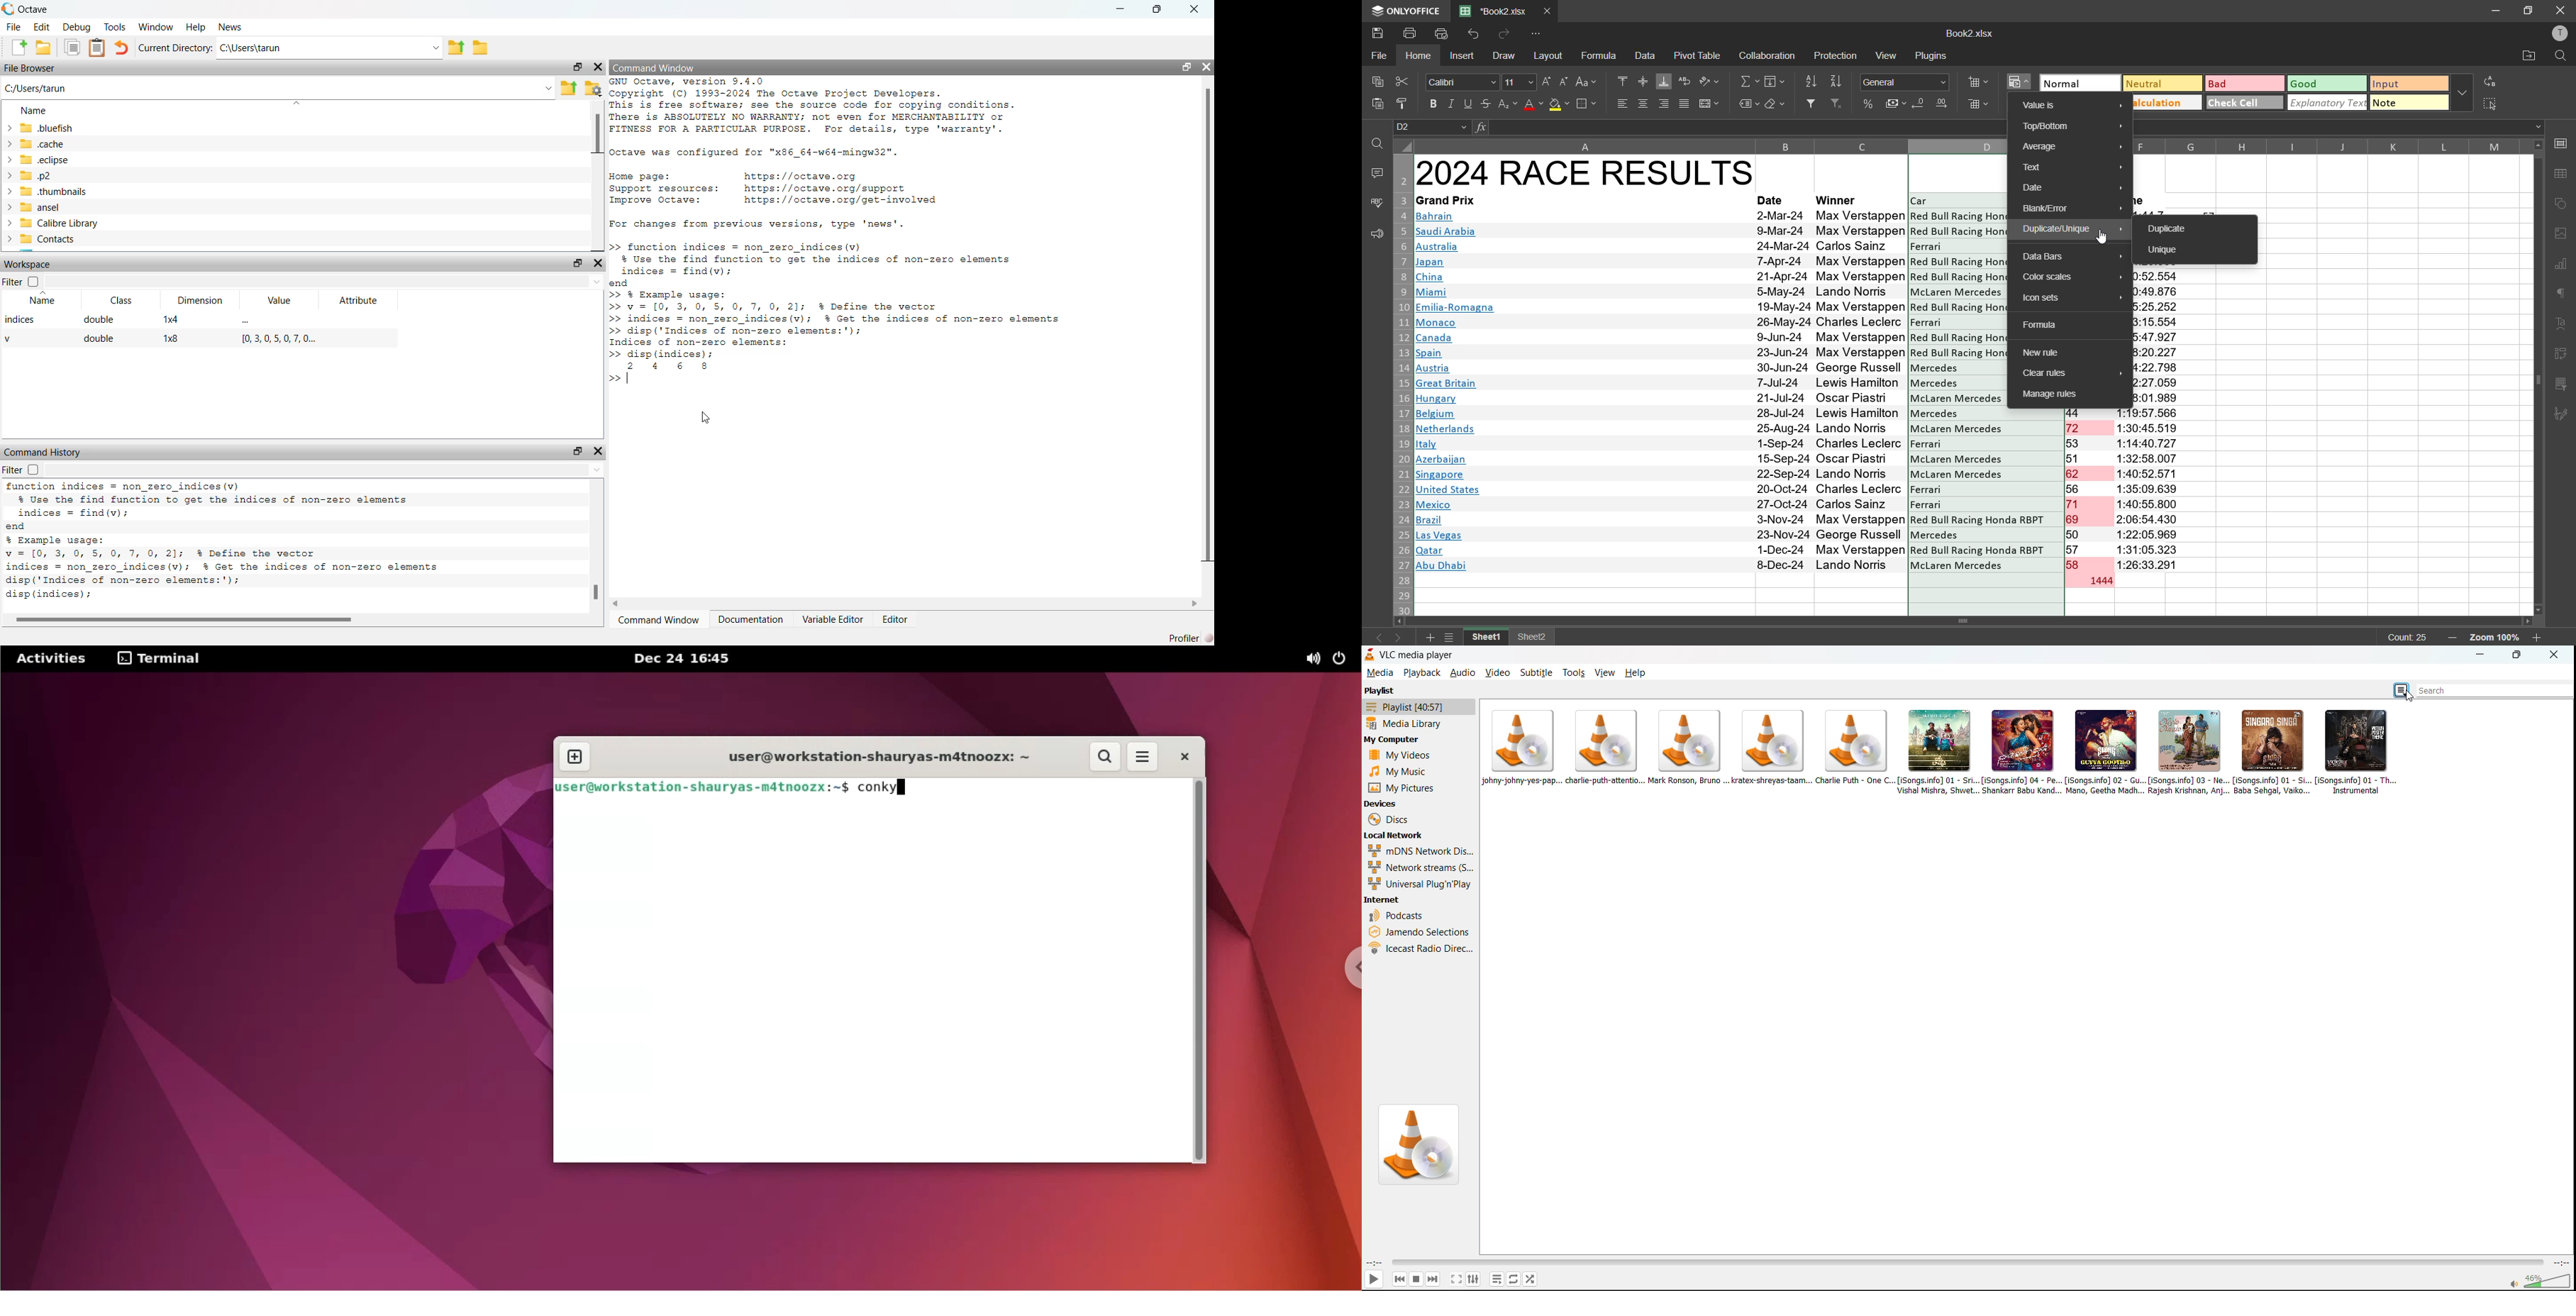 The height and width of the screenshot is (1316, 2576). What do you see at coordinates (2068, 373) in the screenshot?
I see `clear rules` at bounding box center [2068, 373].